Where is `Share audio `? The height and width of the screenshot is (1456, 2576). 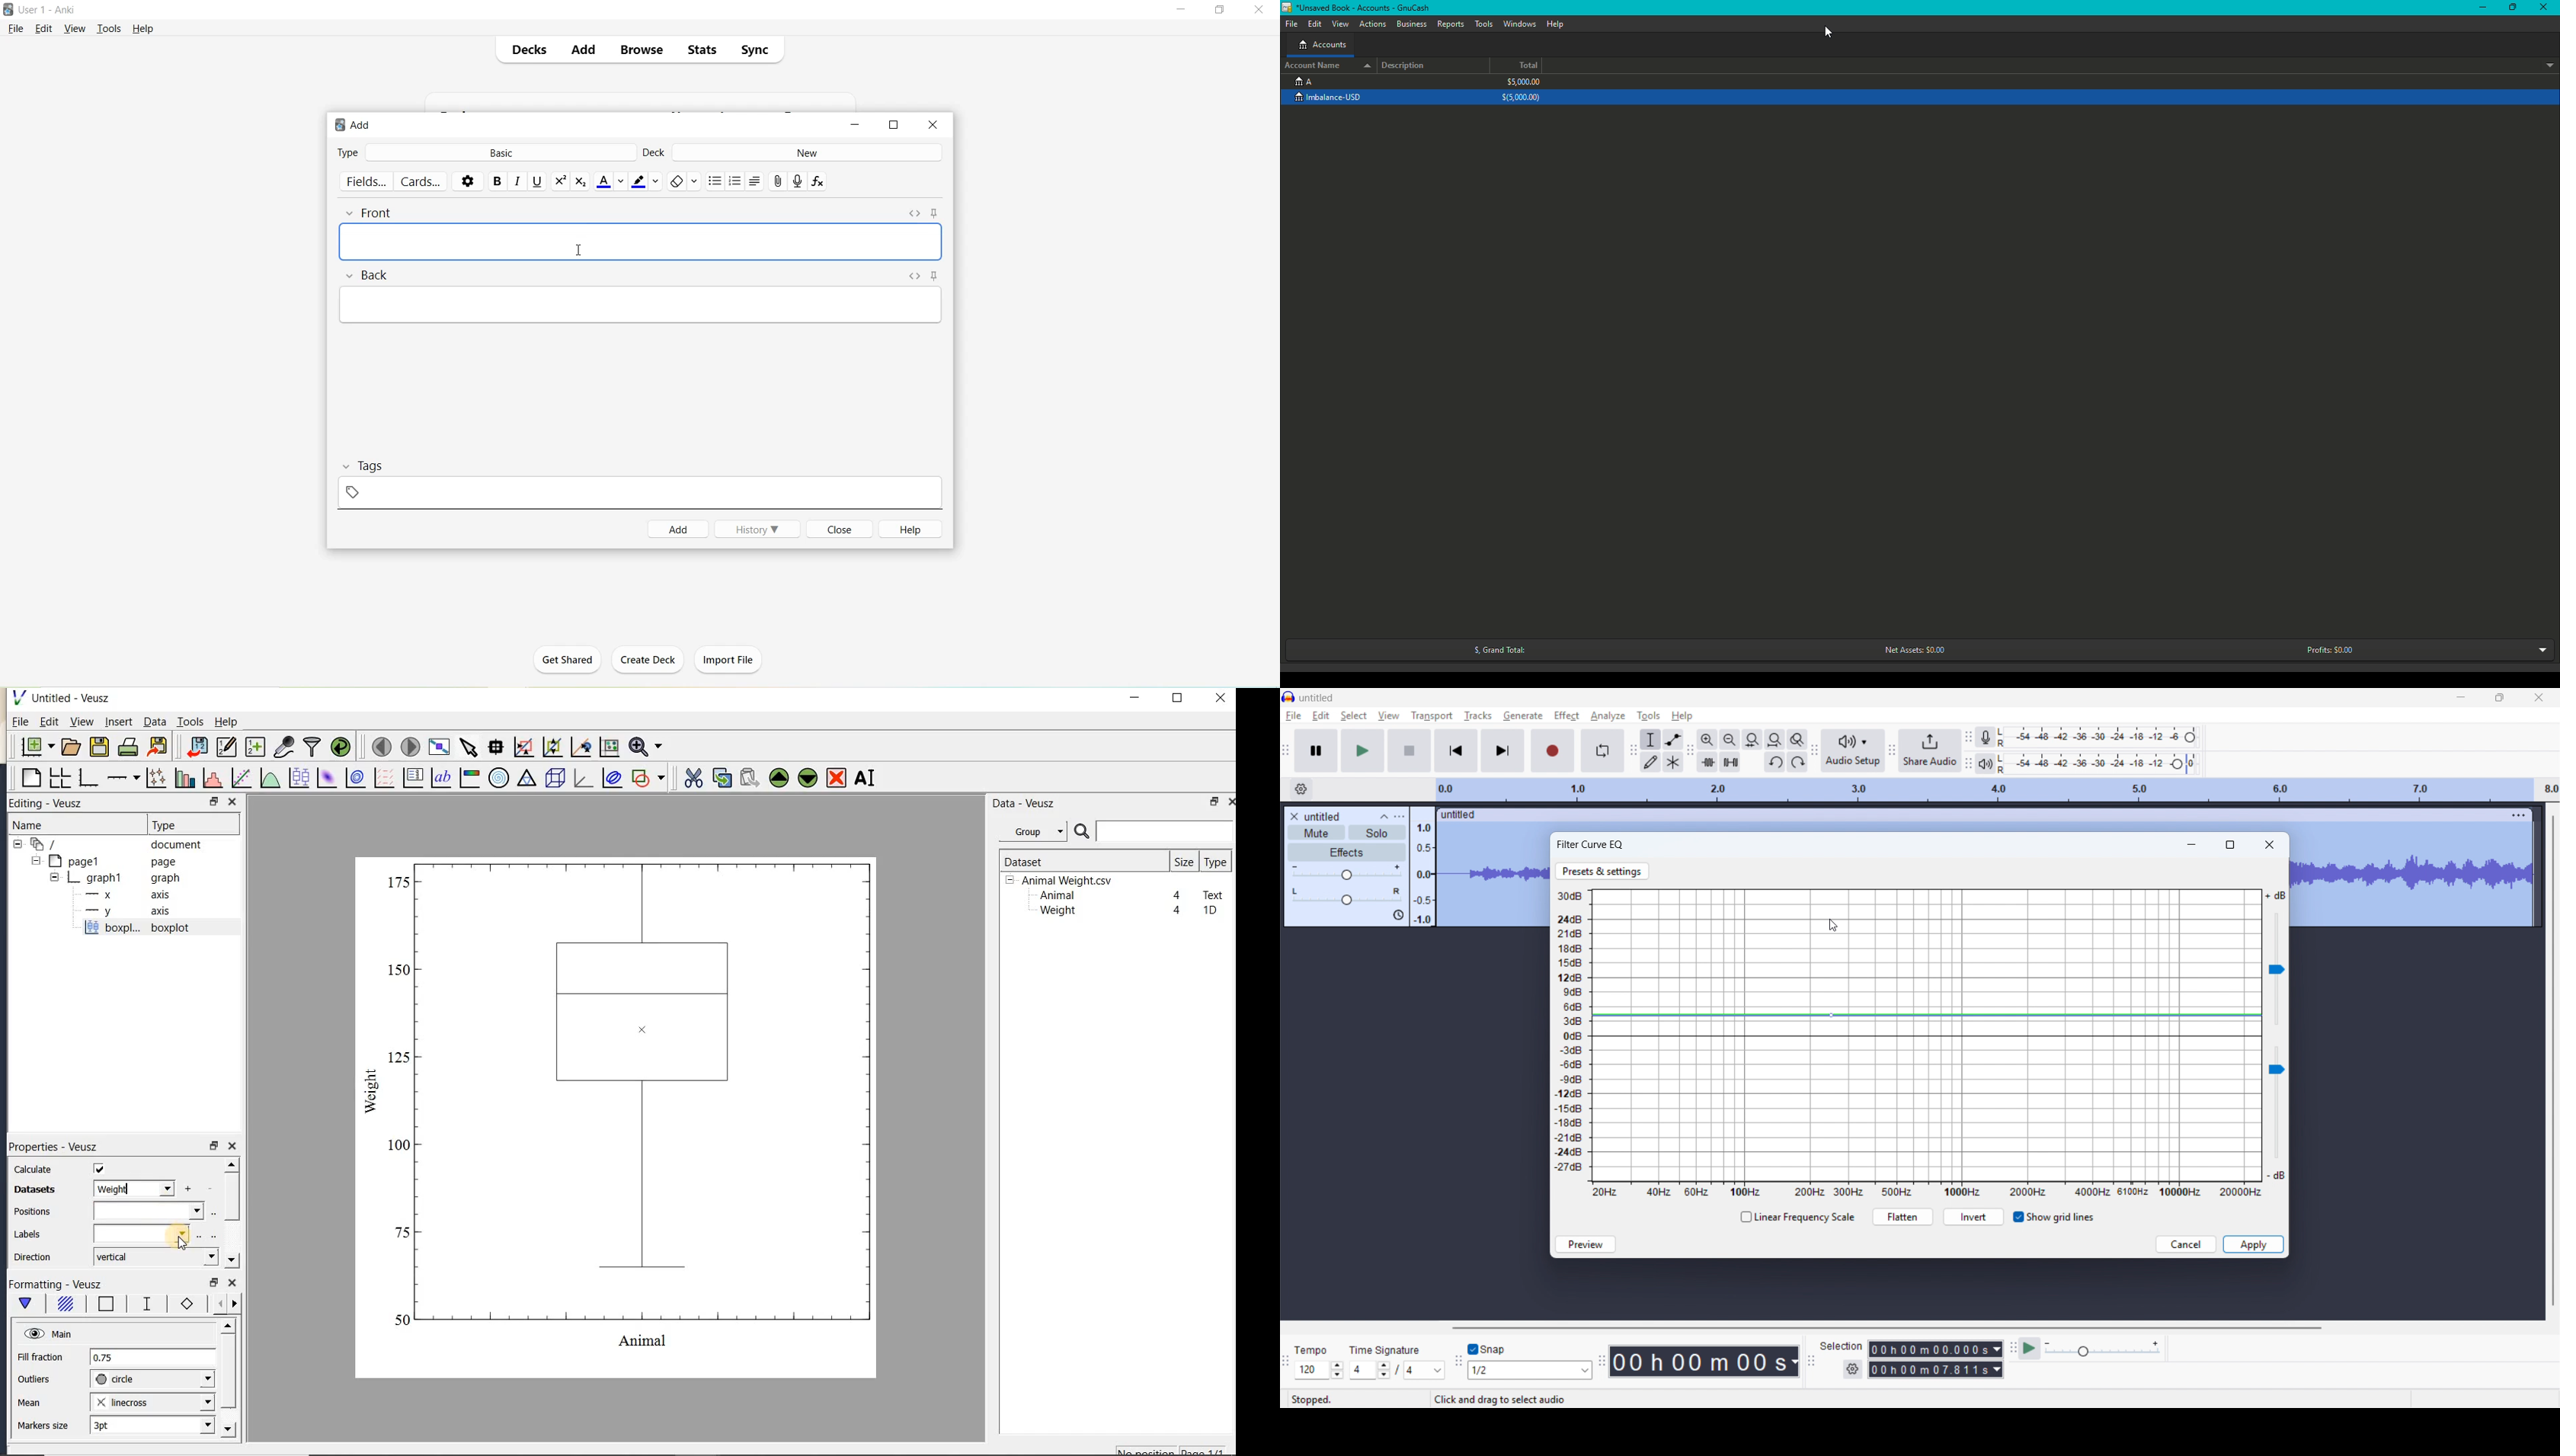 Share audio  is located at coordinates (1929, 751).